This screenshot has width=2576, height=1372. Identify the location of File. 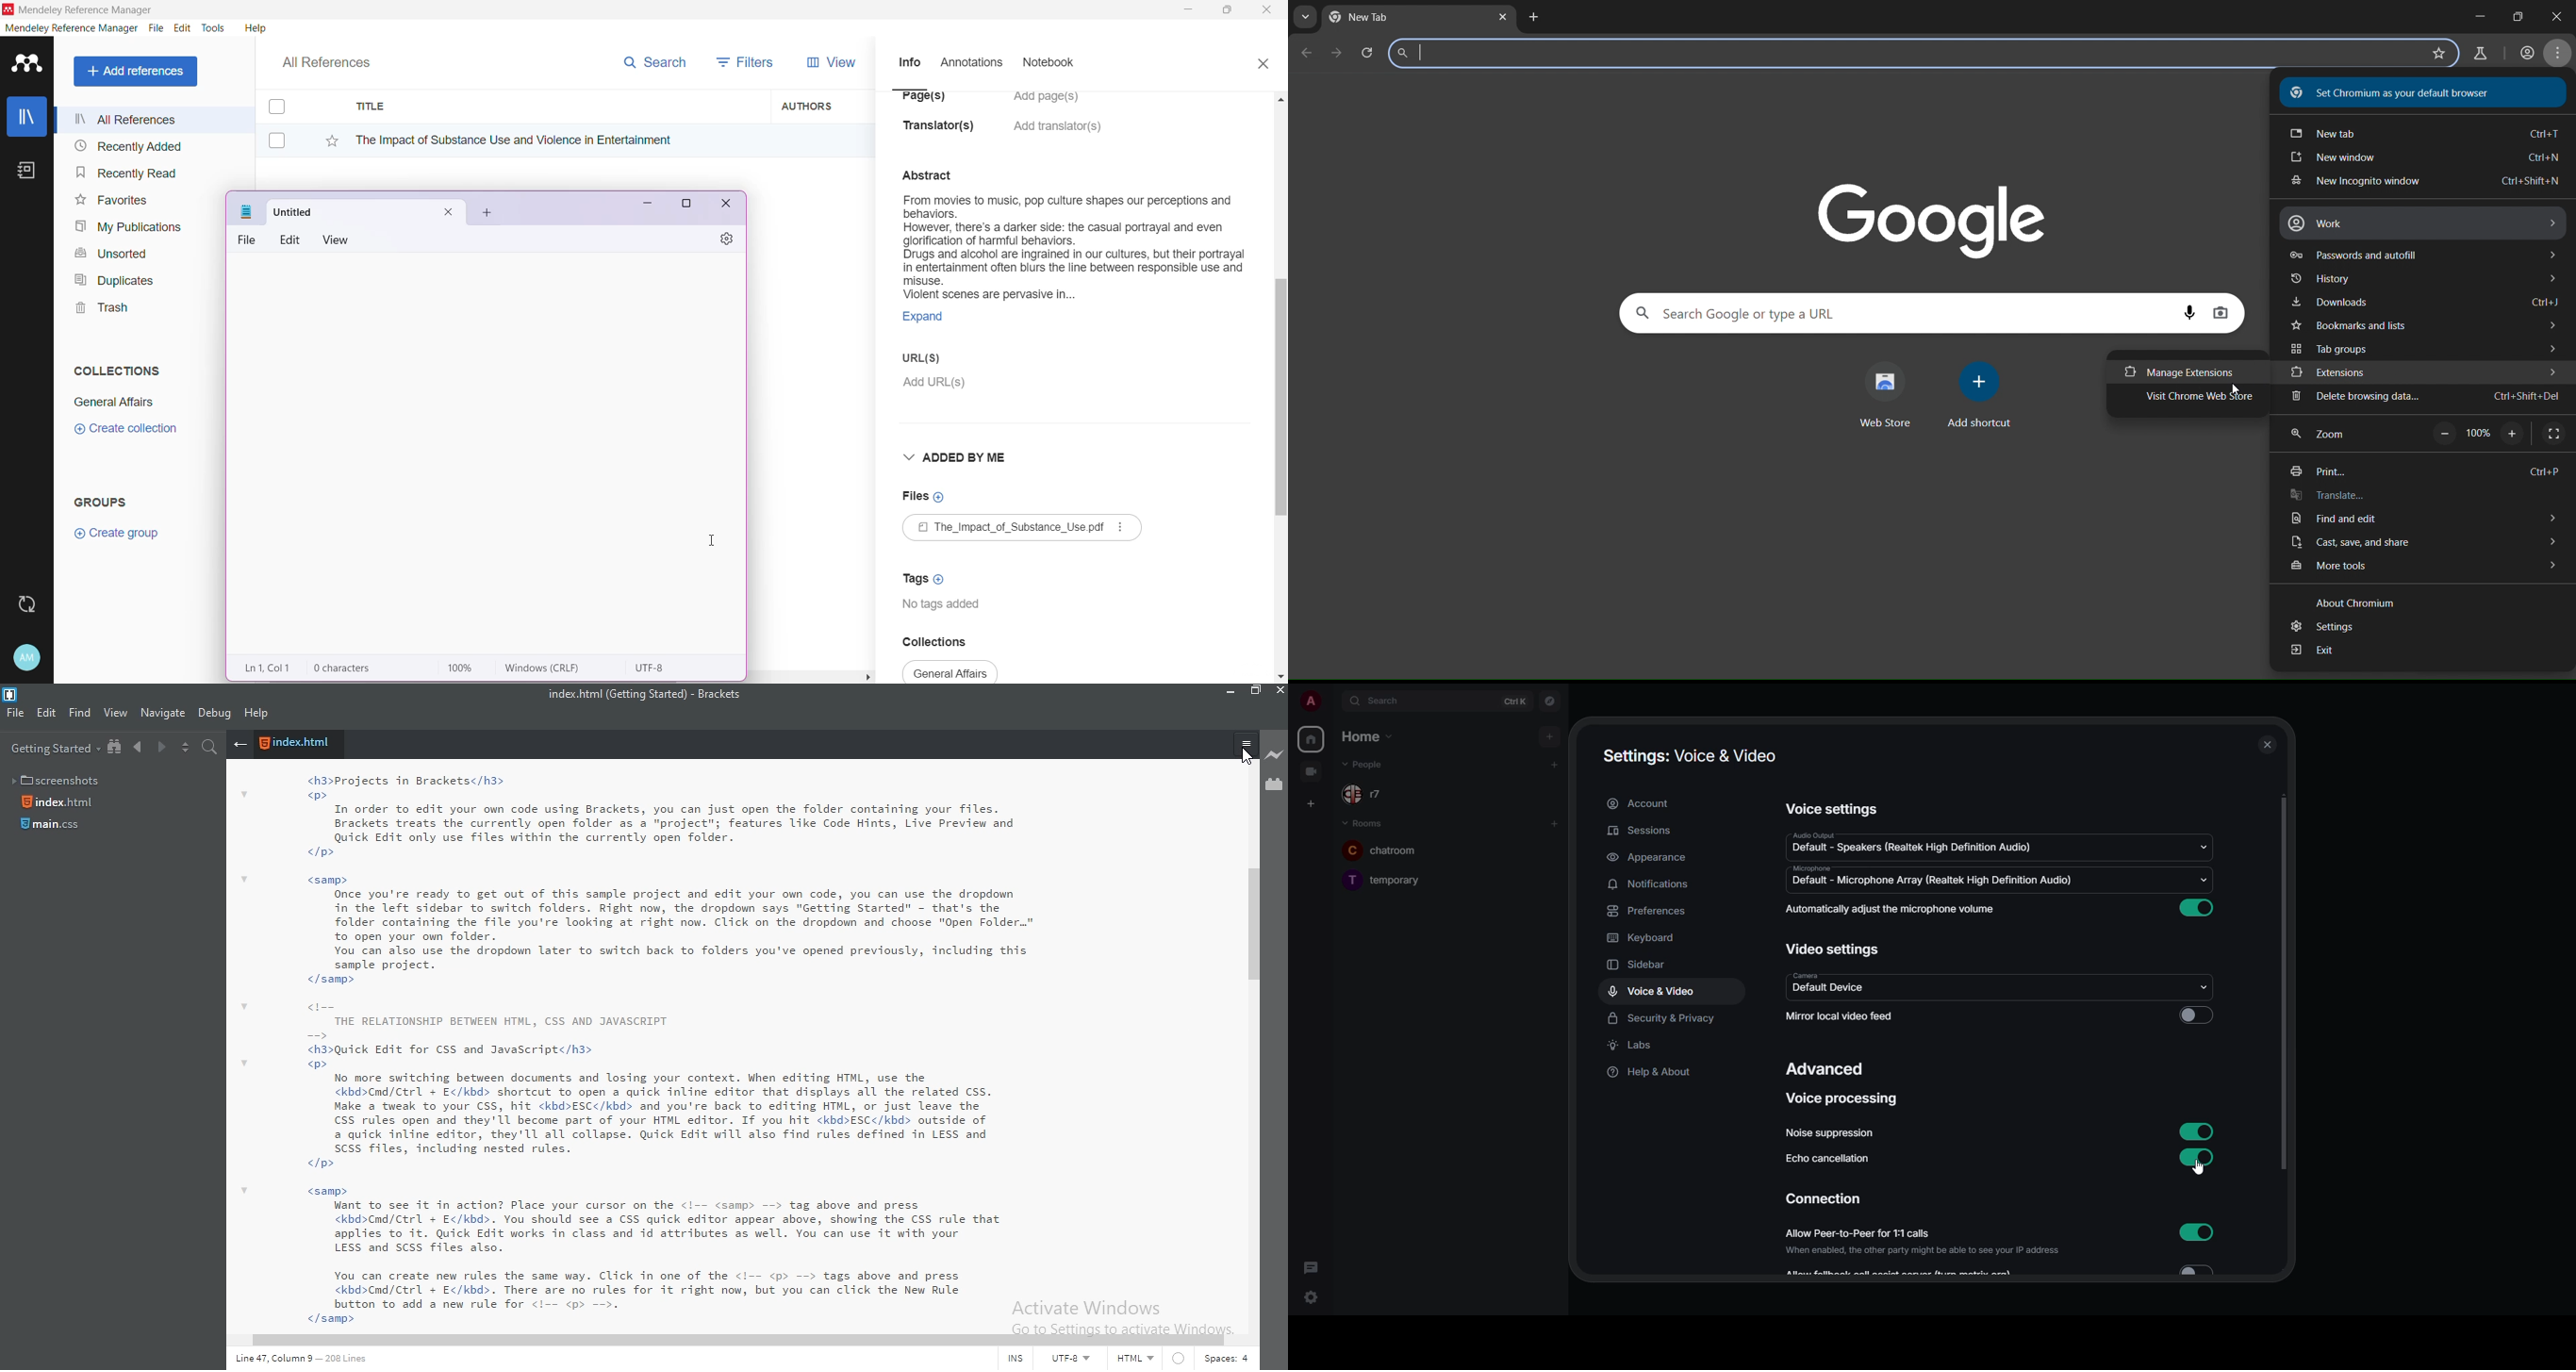
(156, 29).